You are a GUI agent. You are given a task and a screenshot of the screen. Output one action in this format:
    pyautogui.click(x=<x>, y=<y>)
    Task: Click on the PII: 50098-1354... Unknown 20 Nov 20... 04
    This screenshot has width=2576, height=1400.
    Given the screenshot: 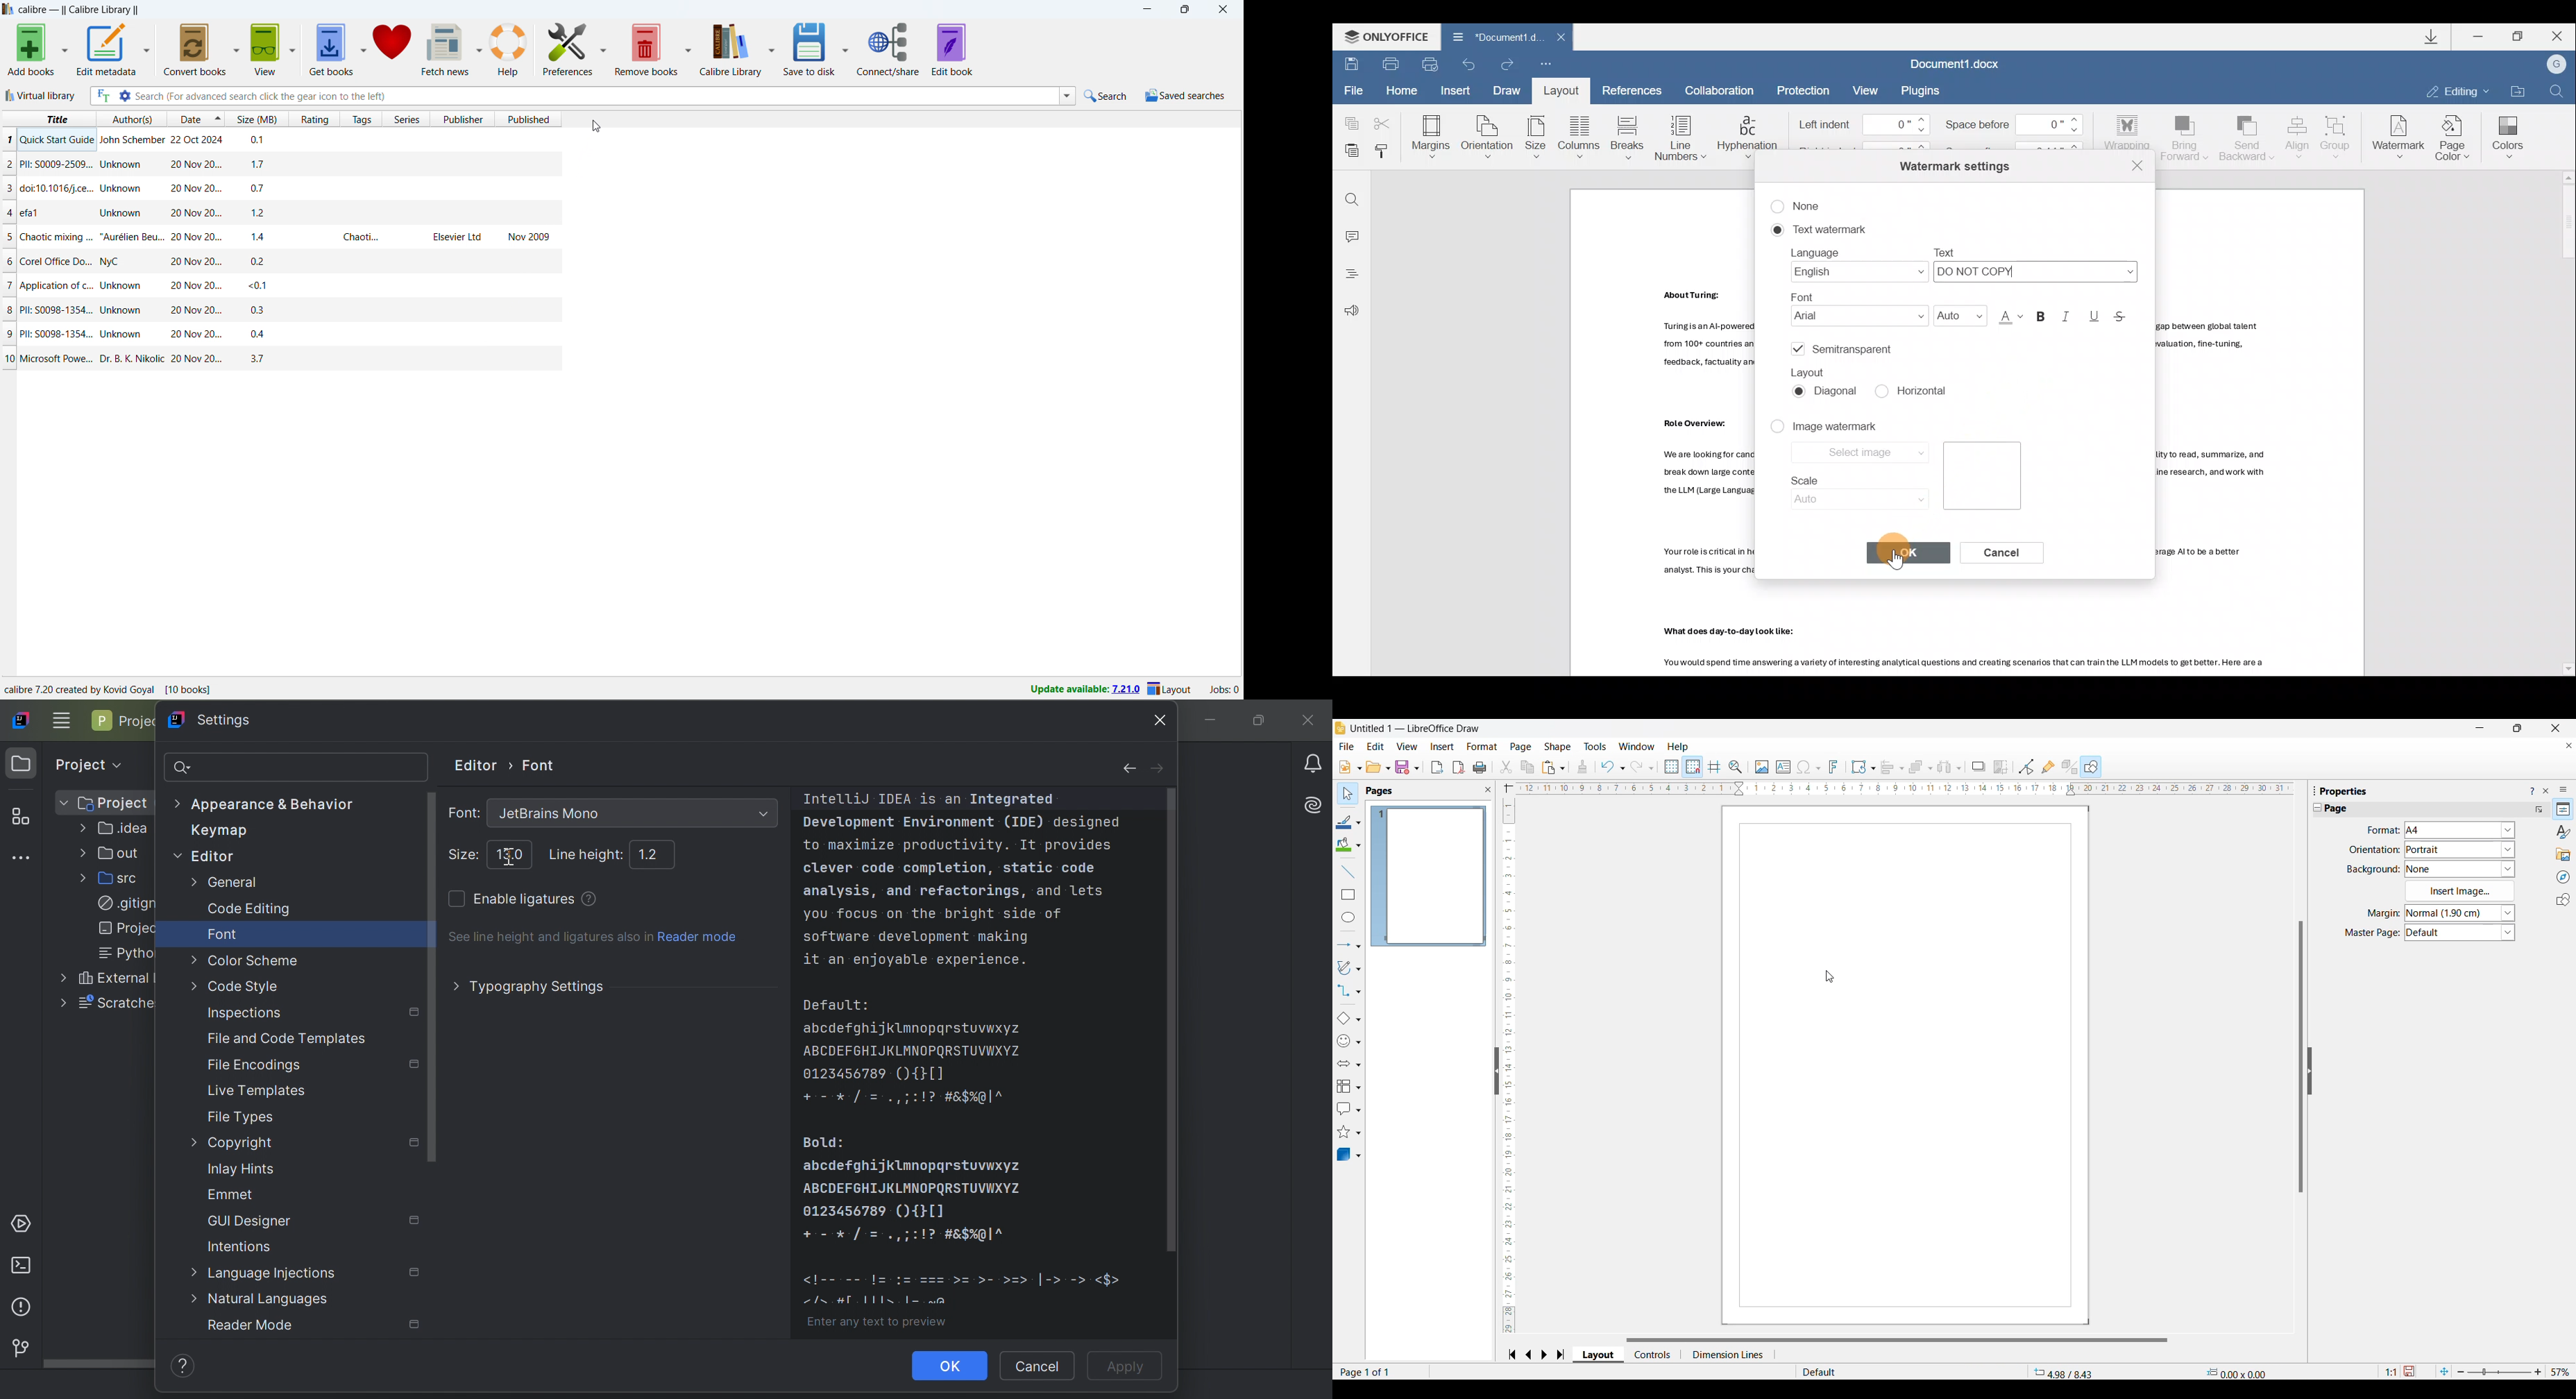 What is the action you would take?
    pyautogui.click(x=283, y=334)
    